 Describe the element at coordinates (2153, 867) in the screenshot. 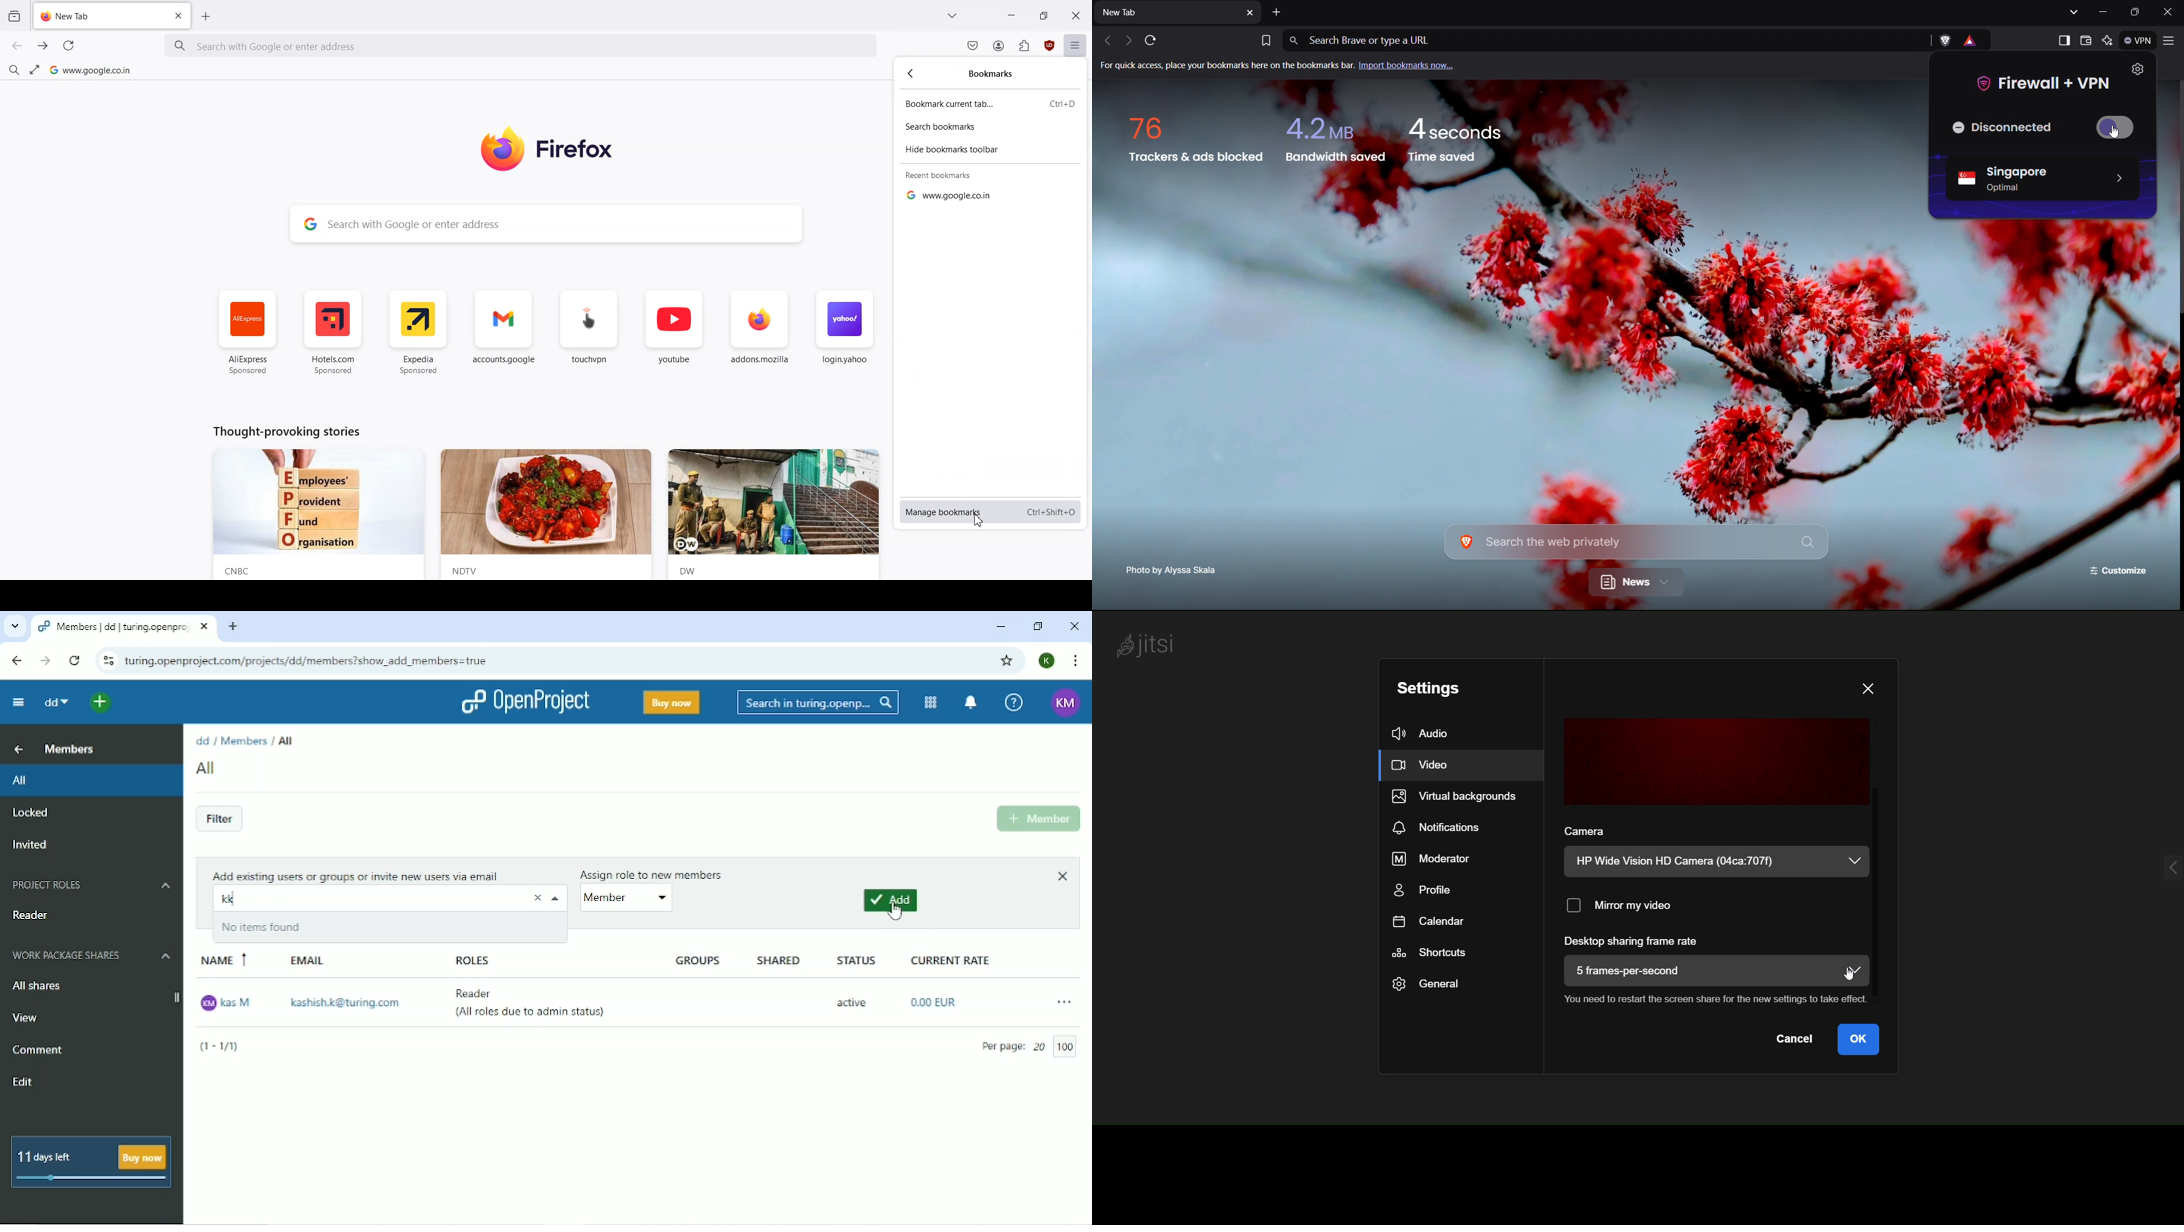

I see `expand` at that location.